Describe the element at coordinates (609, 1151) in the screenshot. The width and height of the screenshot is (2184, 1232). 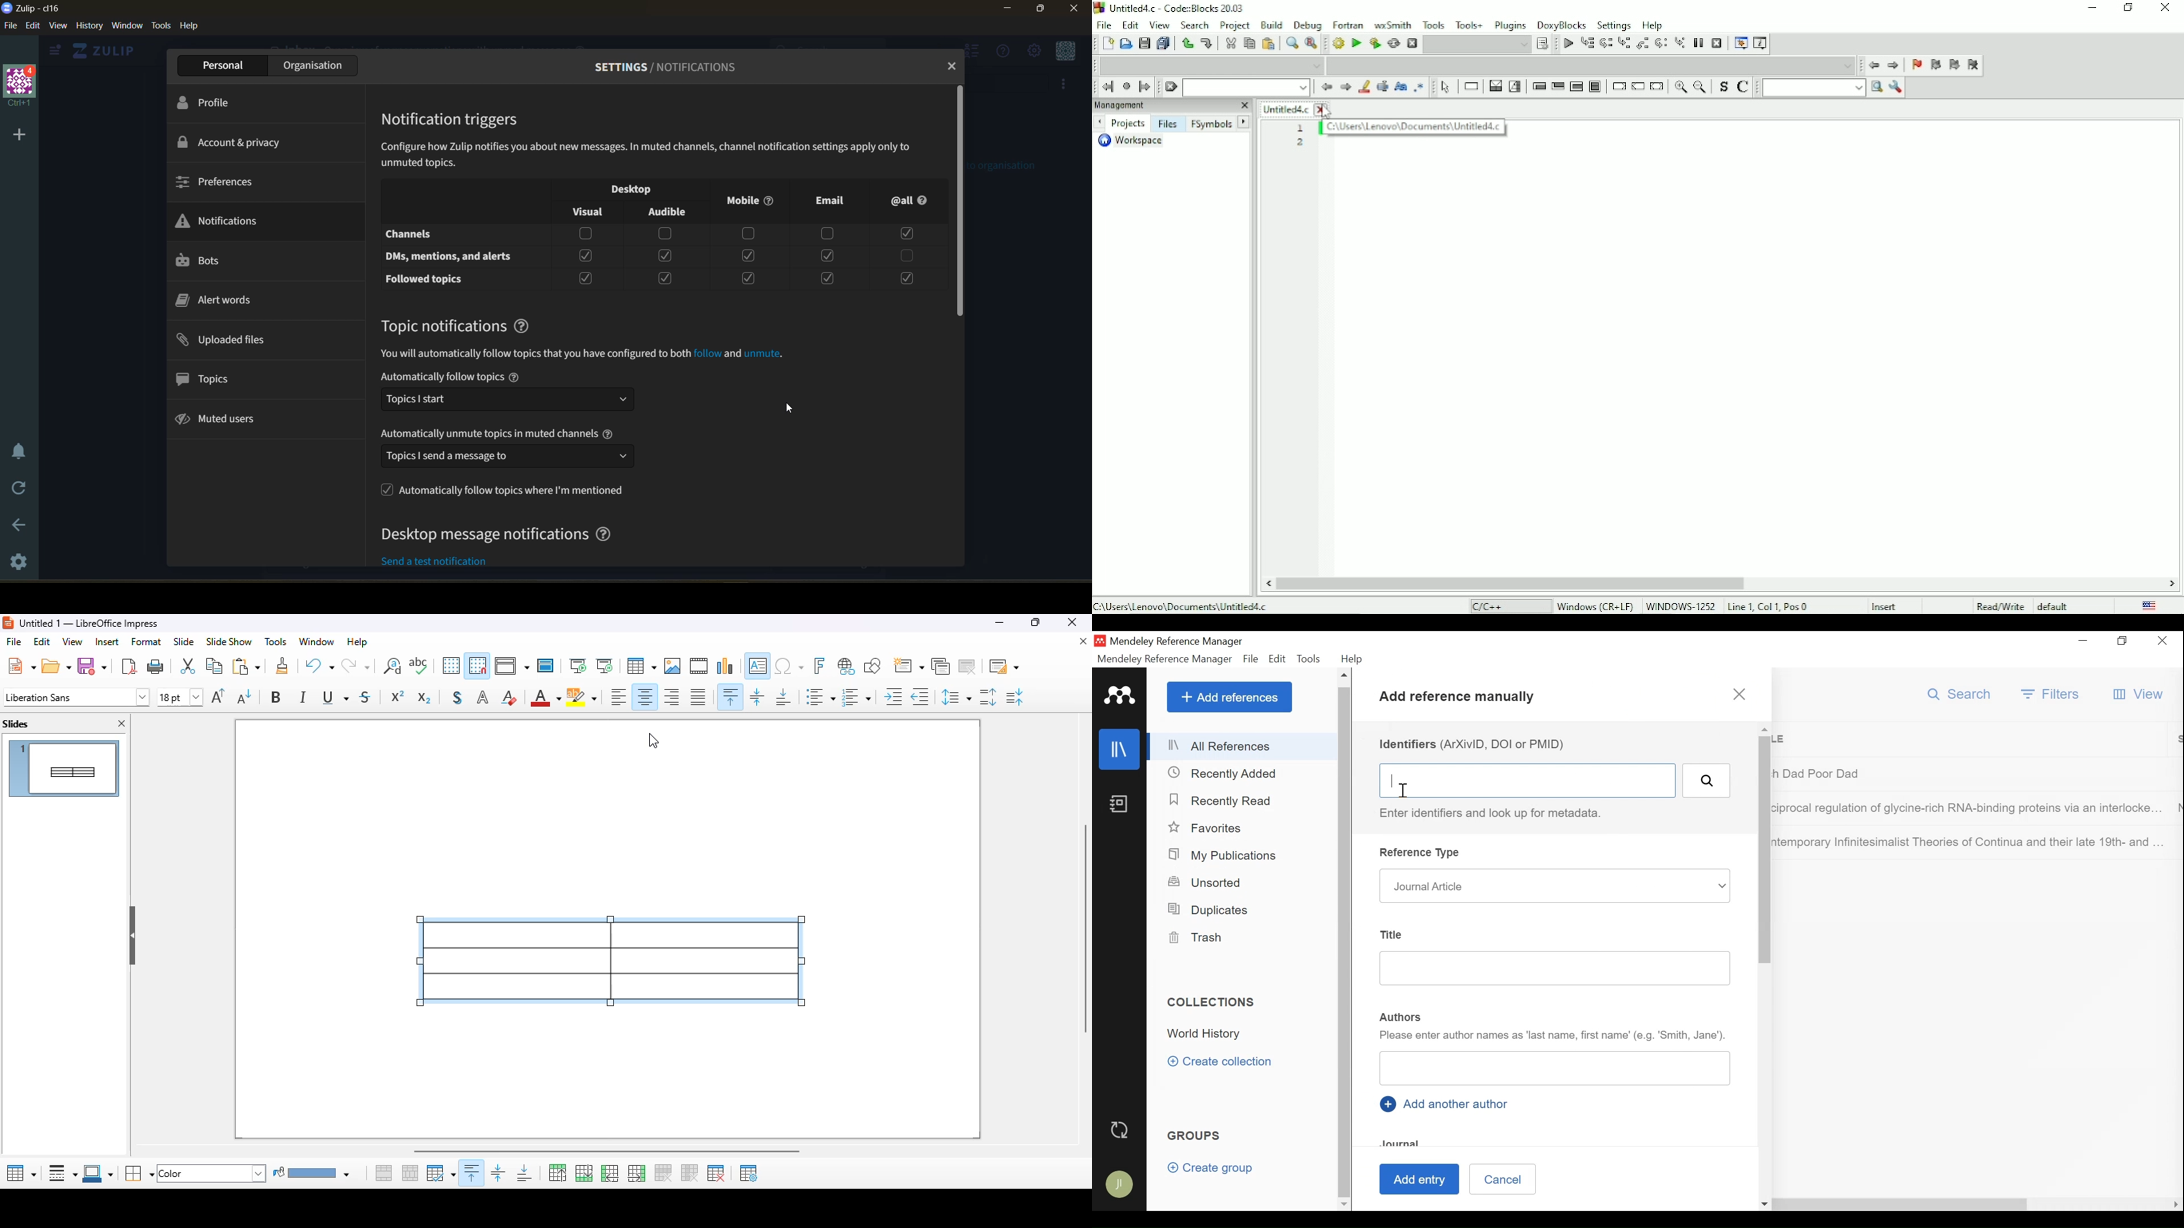
I see `horizontal scroll bar` at that location.